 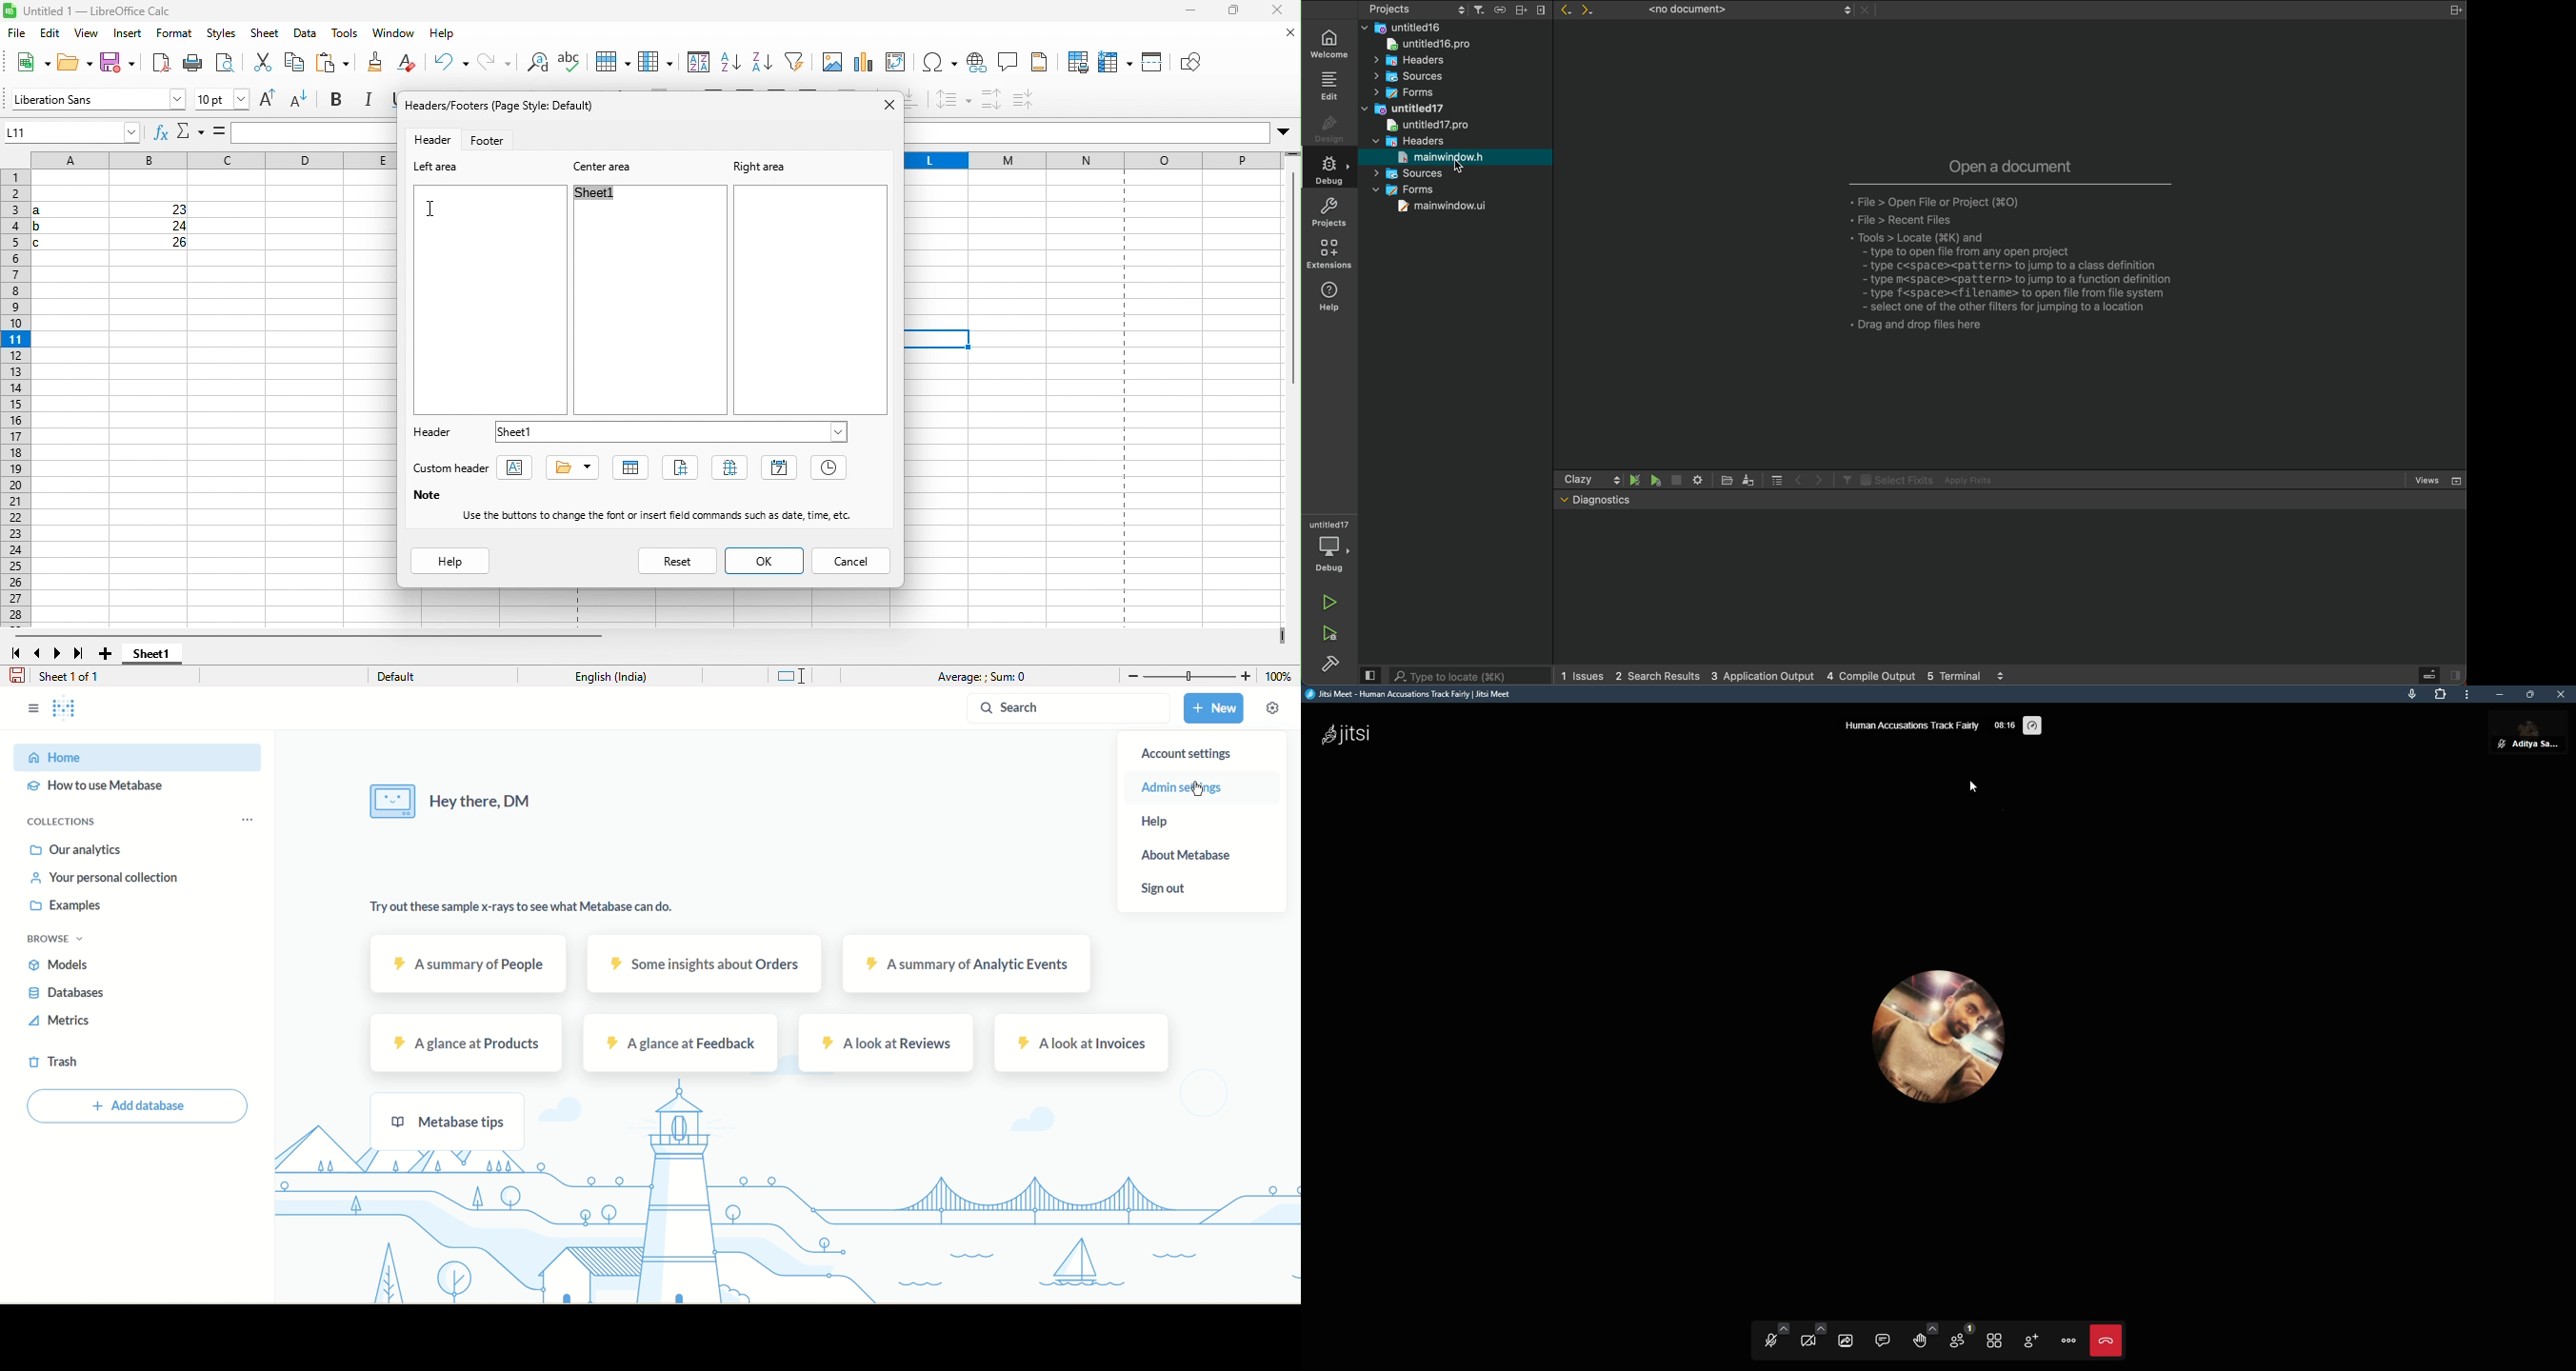 What do you see at coordinates (1414, 695) in the screenshot?
I see `jitsi meet` at bounding box center [1414, 695].